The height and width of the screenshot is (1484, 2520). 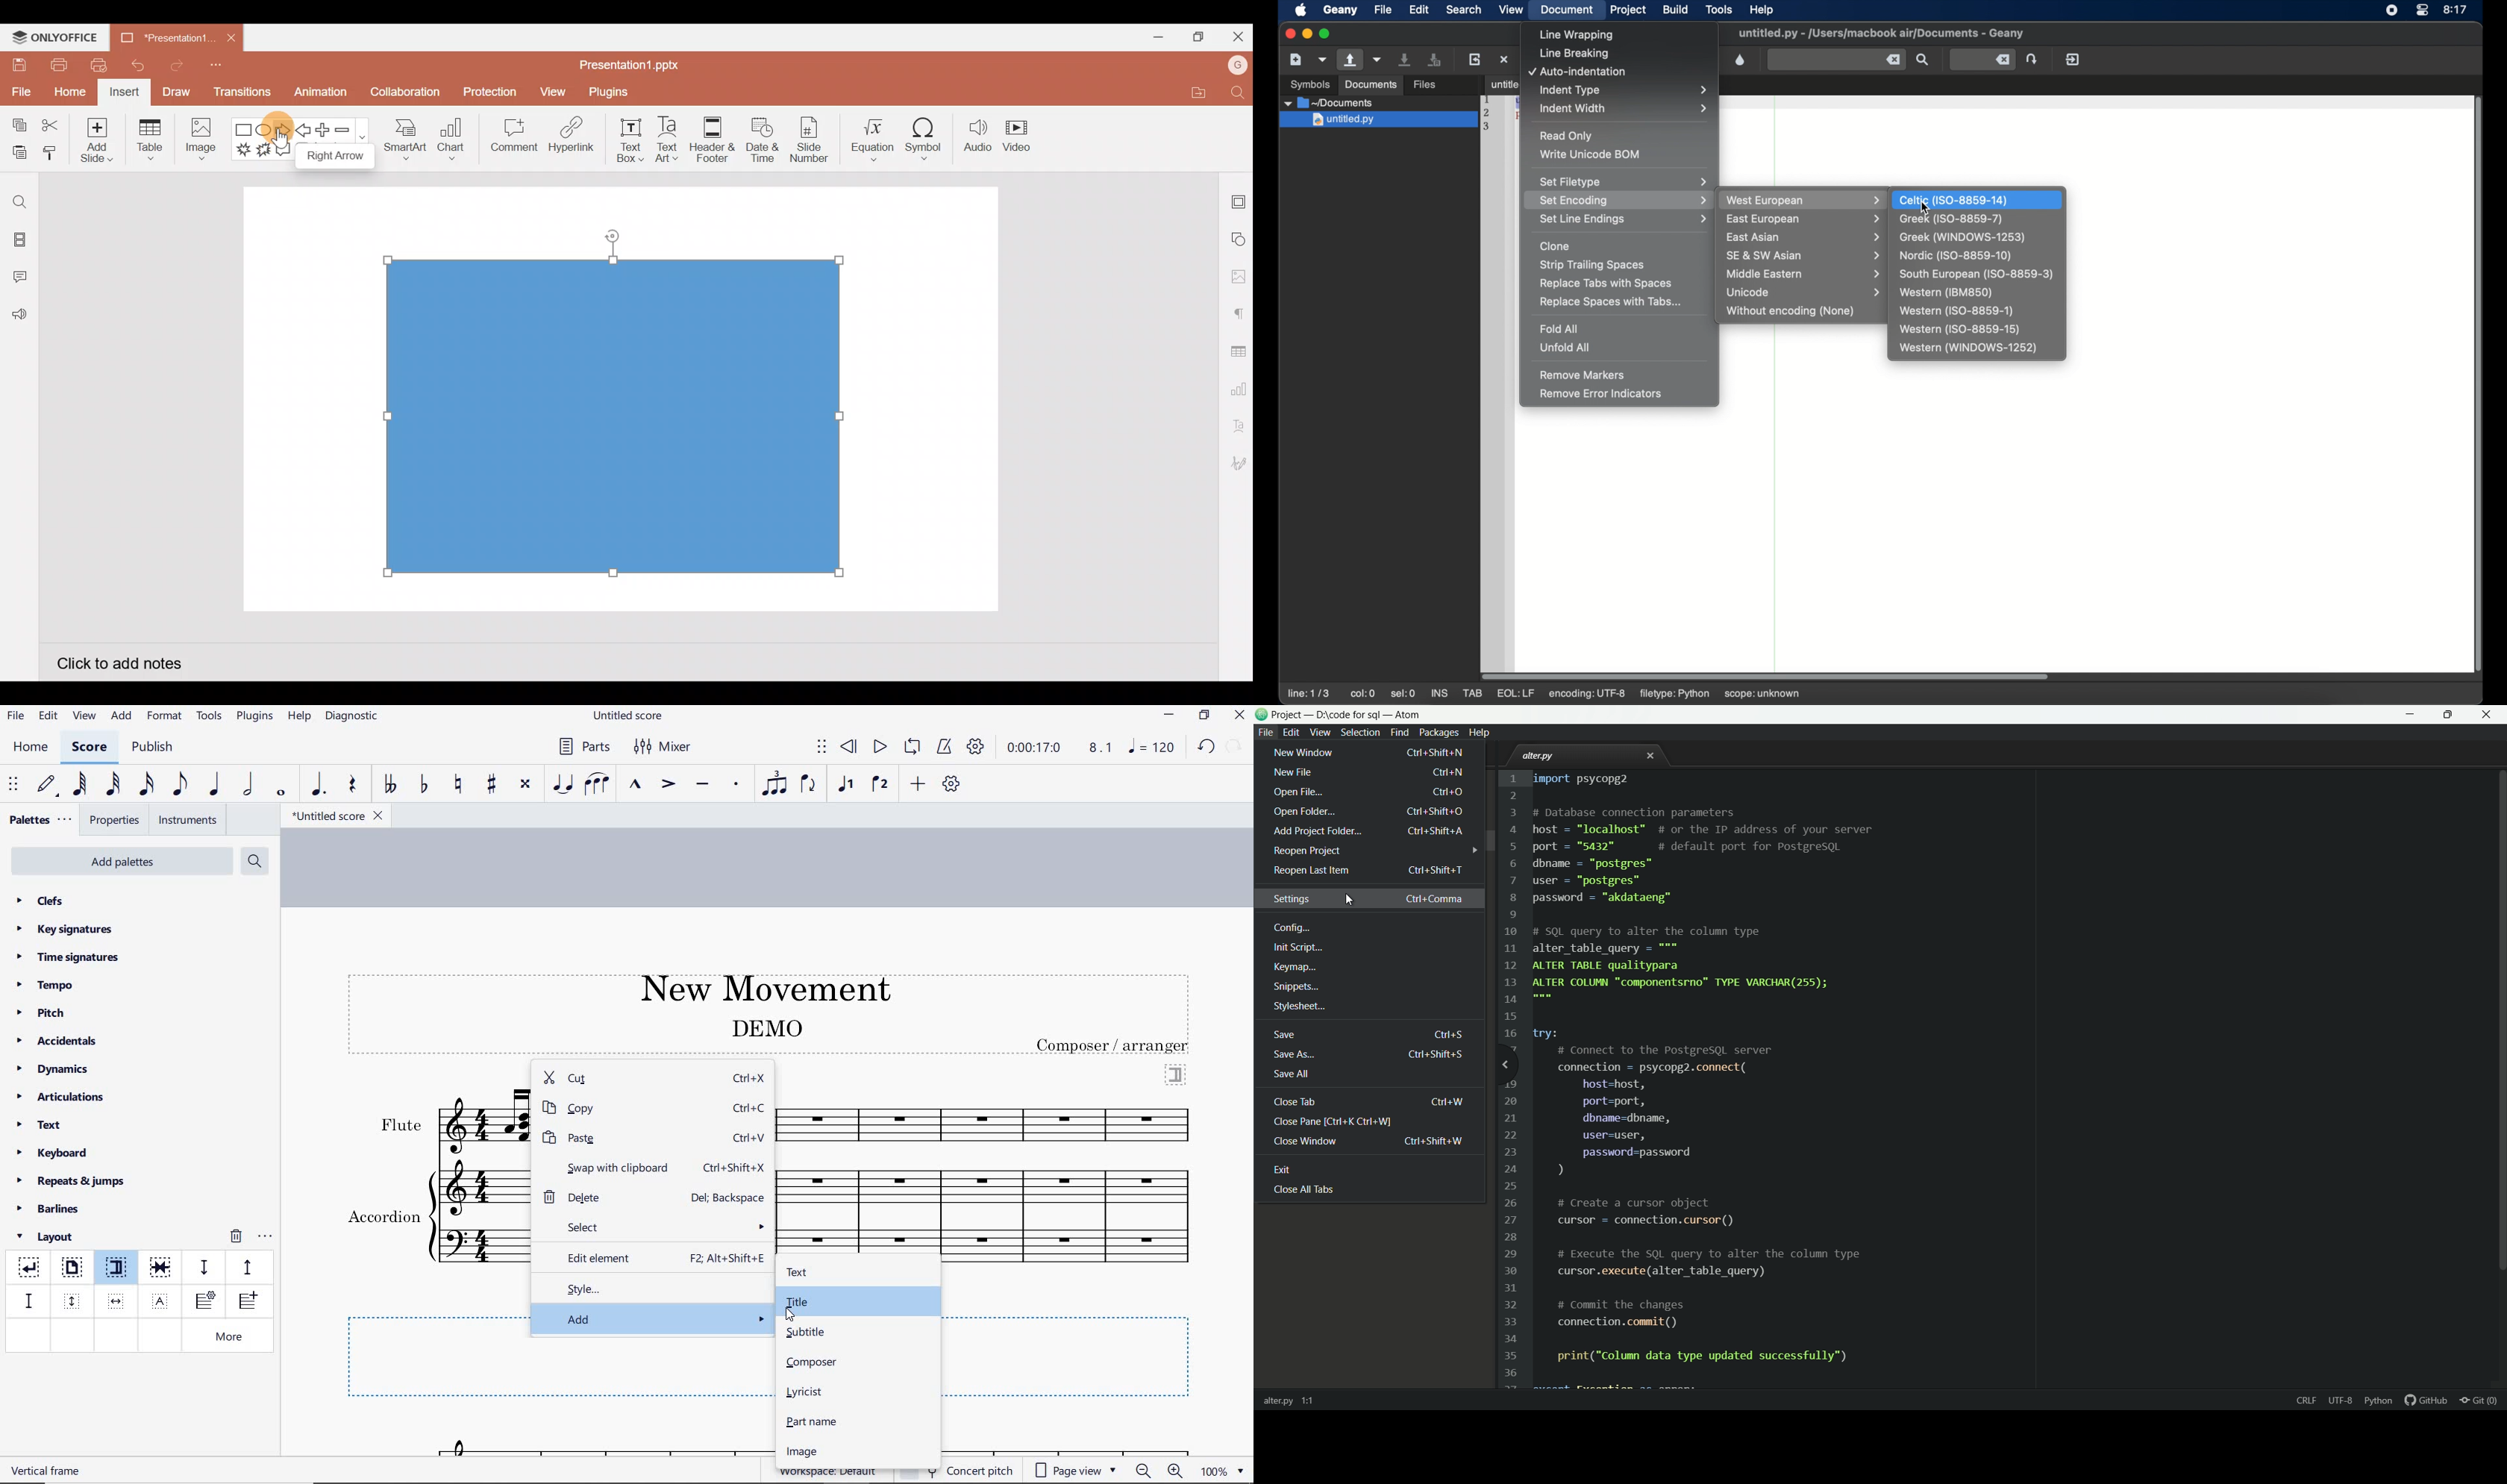 What do you see at coordinates (672, 136) in the screenshot?
I see `Text Art` at bounding box center [672, 136].